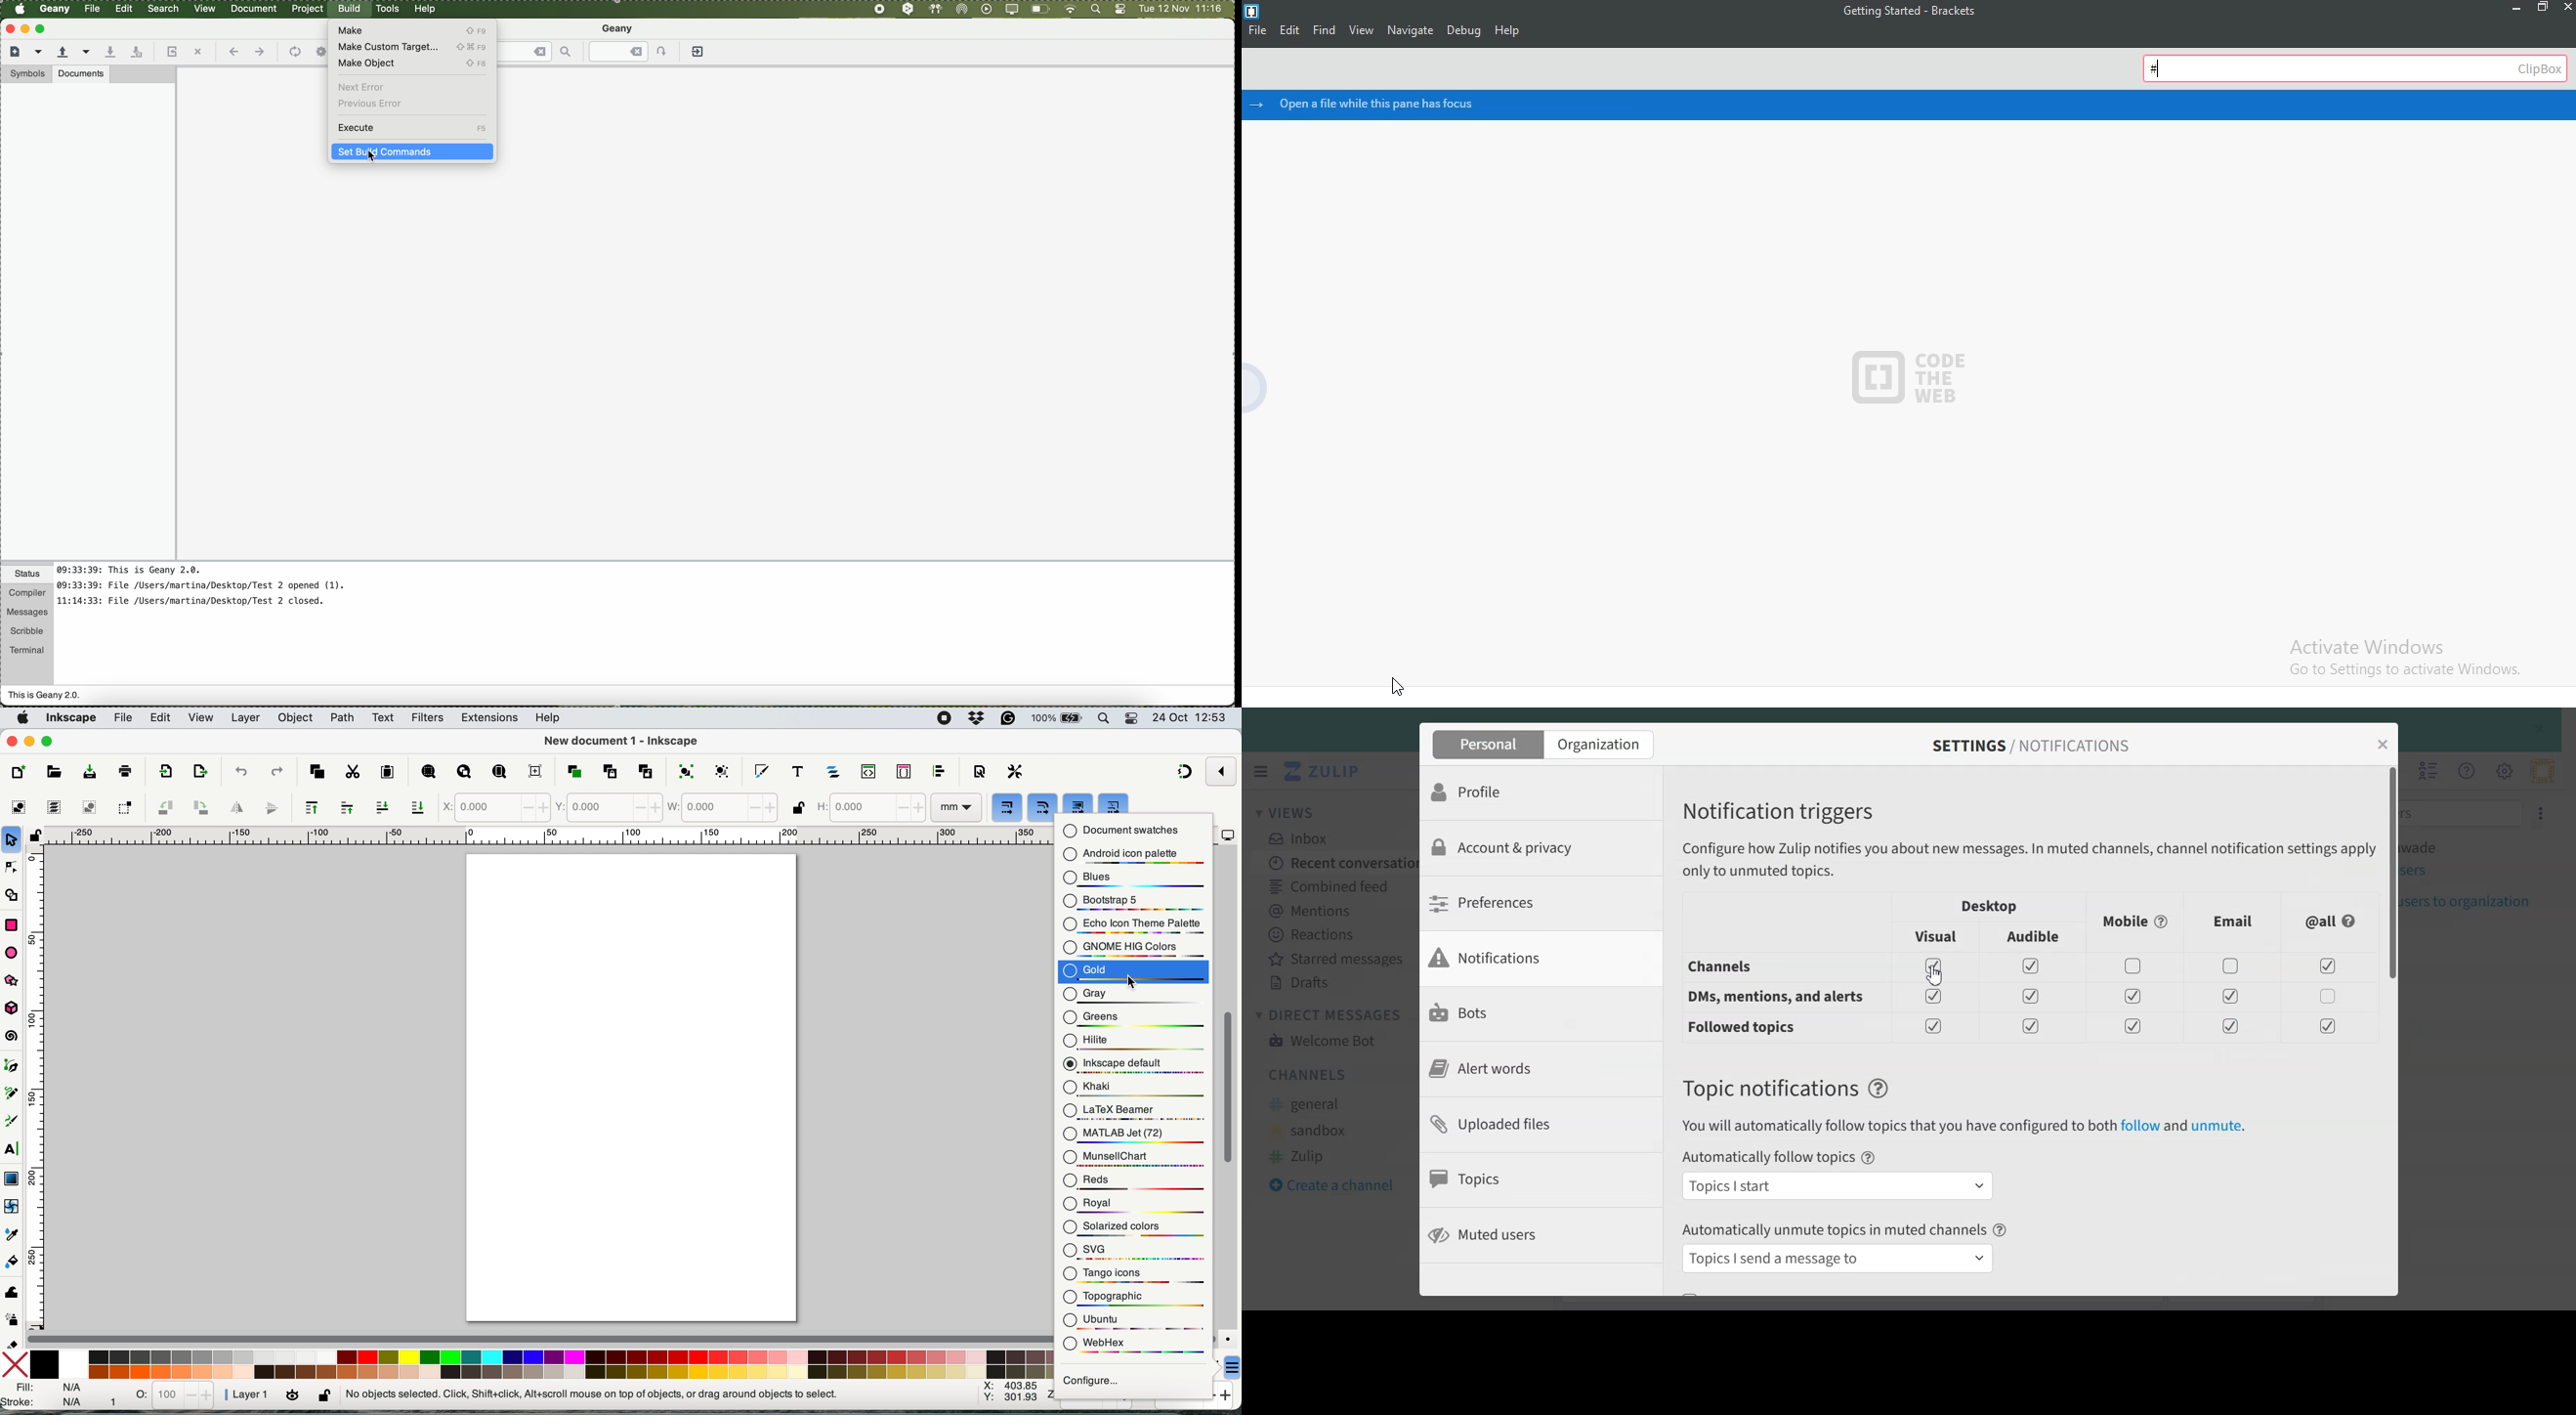 The image size is (2576, 1428). What do you see at coordinates (1524, 848) in the screenshot?
I see `Account & privacy` at bounding box center [1524, 848].